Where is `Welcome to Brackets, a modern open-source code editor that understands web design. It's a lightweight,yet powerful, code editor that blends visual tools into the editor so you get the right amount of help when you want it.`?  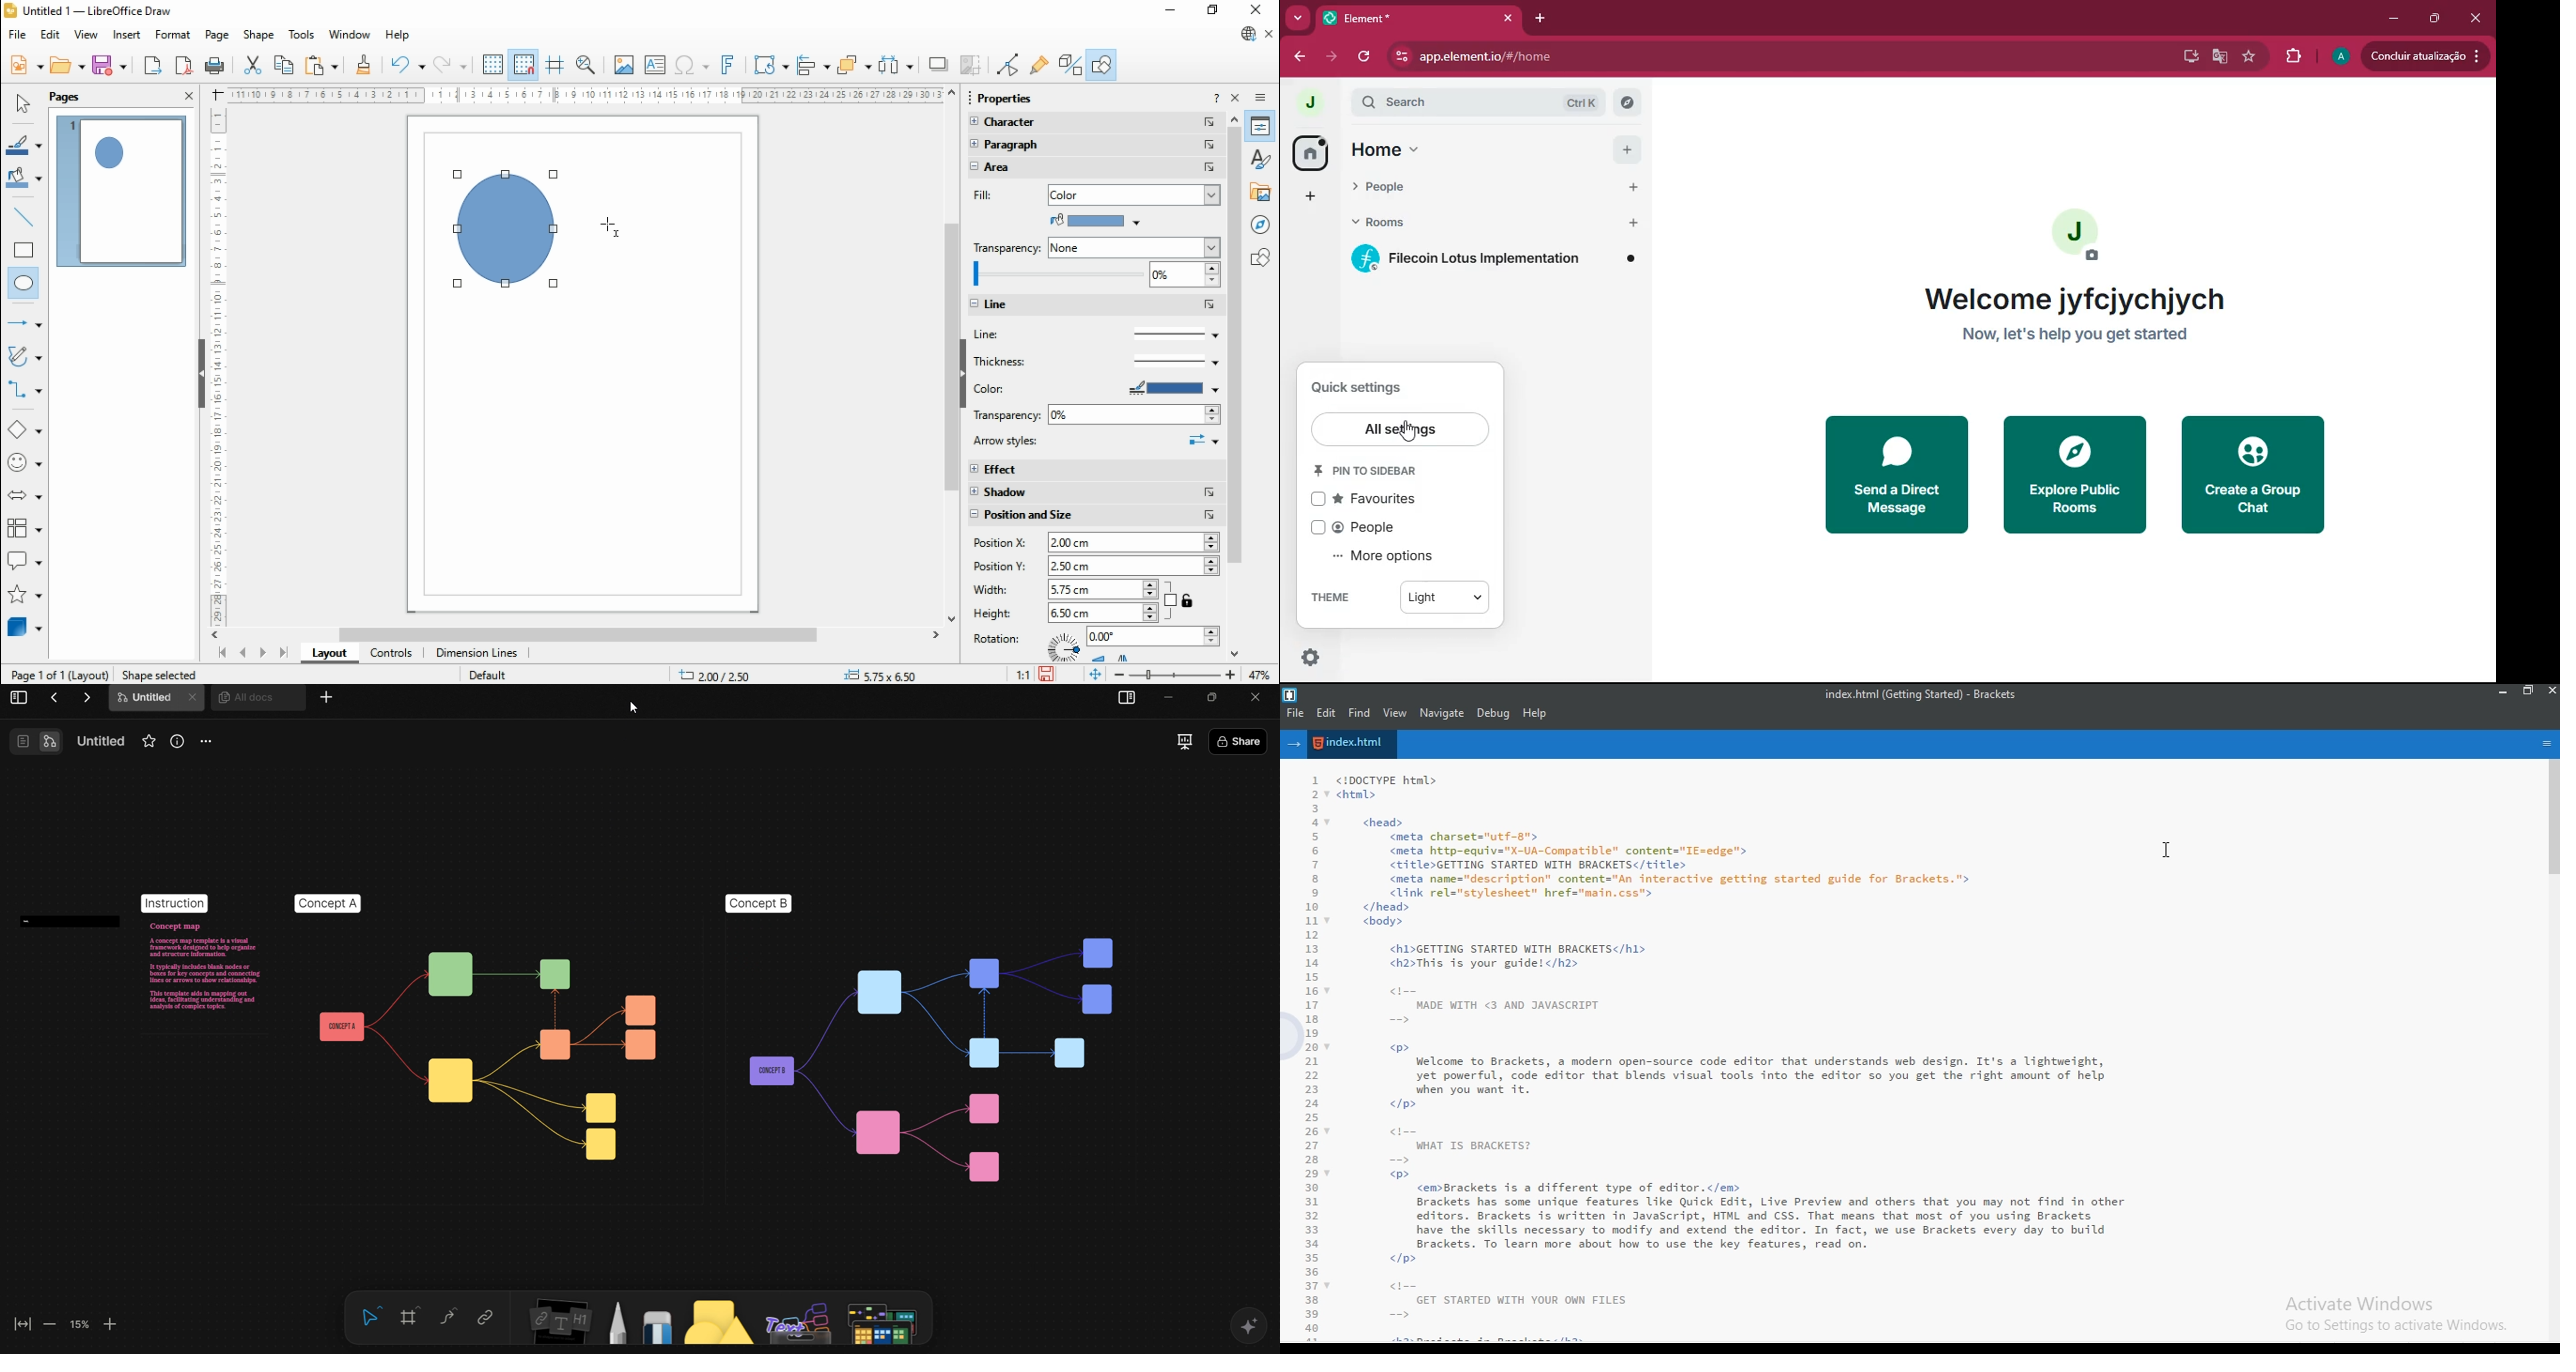
Welcome to Brackets, a modern open-source code editor that understands web design. It's a lightweight,yet powerful, code editor that blends visual tools into the editor so you get the right amount of help when you want it. is located at coordinates (1737, 1057).